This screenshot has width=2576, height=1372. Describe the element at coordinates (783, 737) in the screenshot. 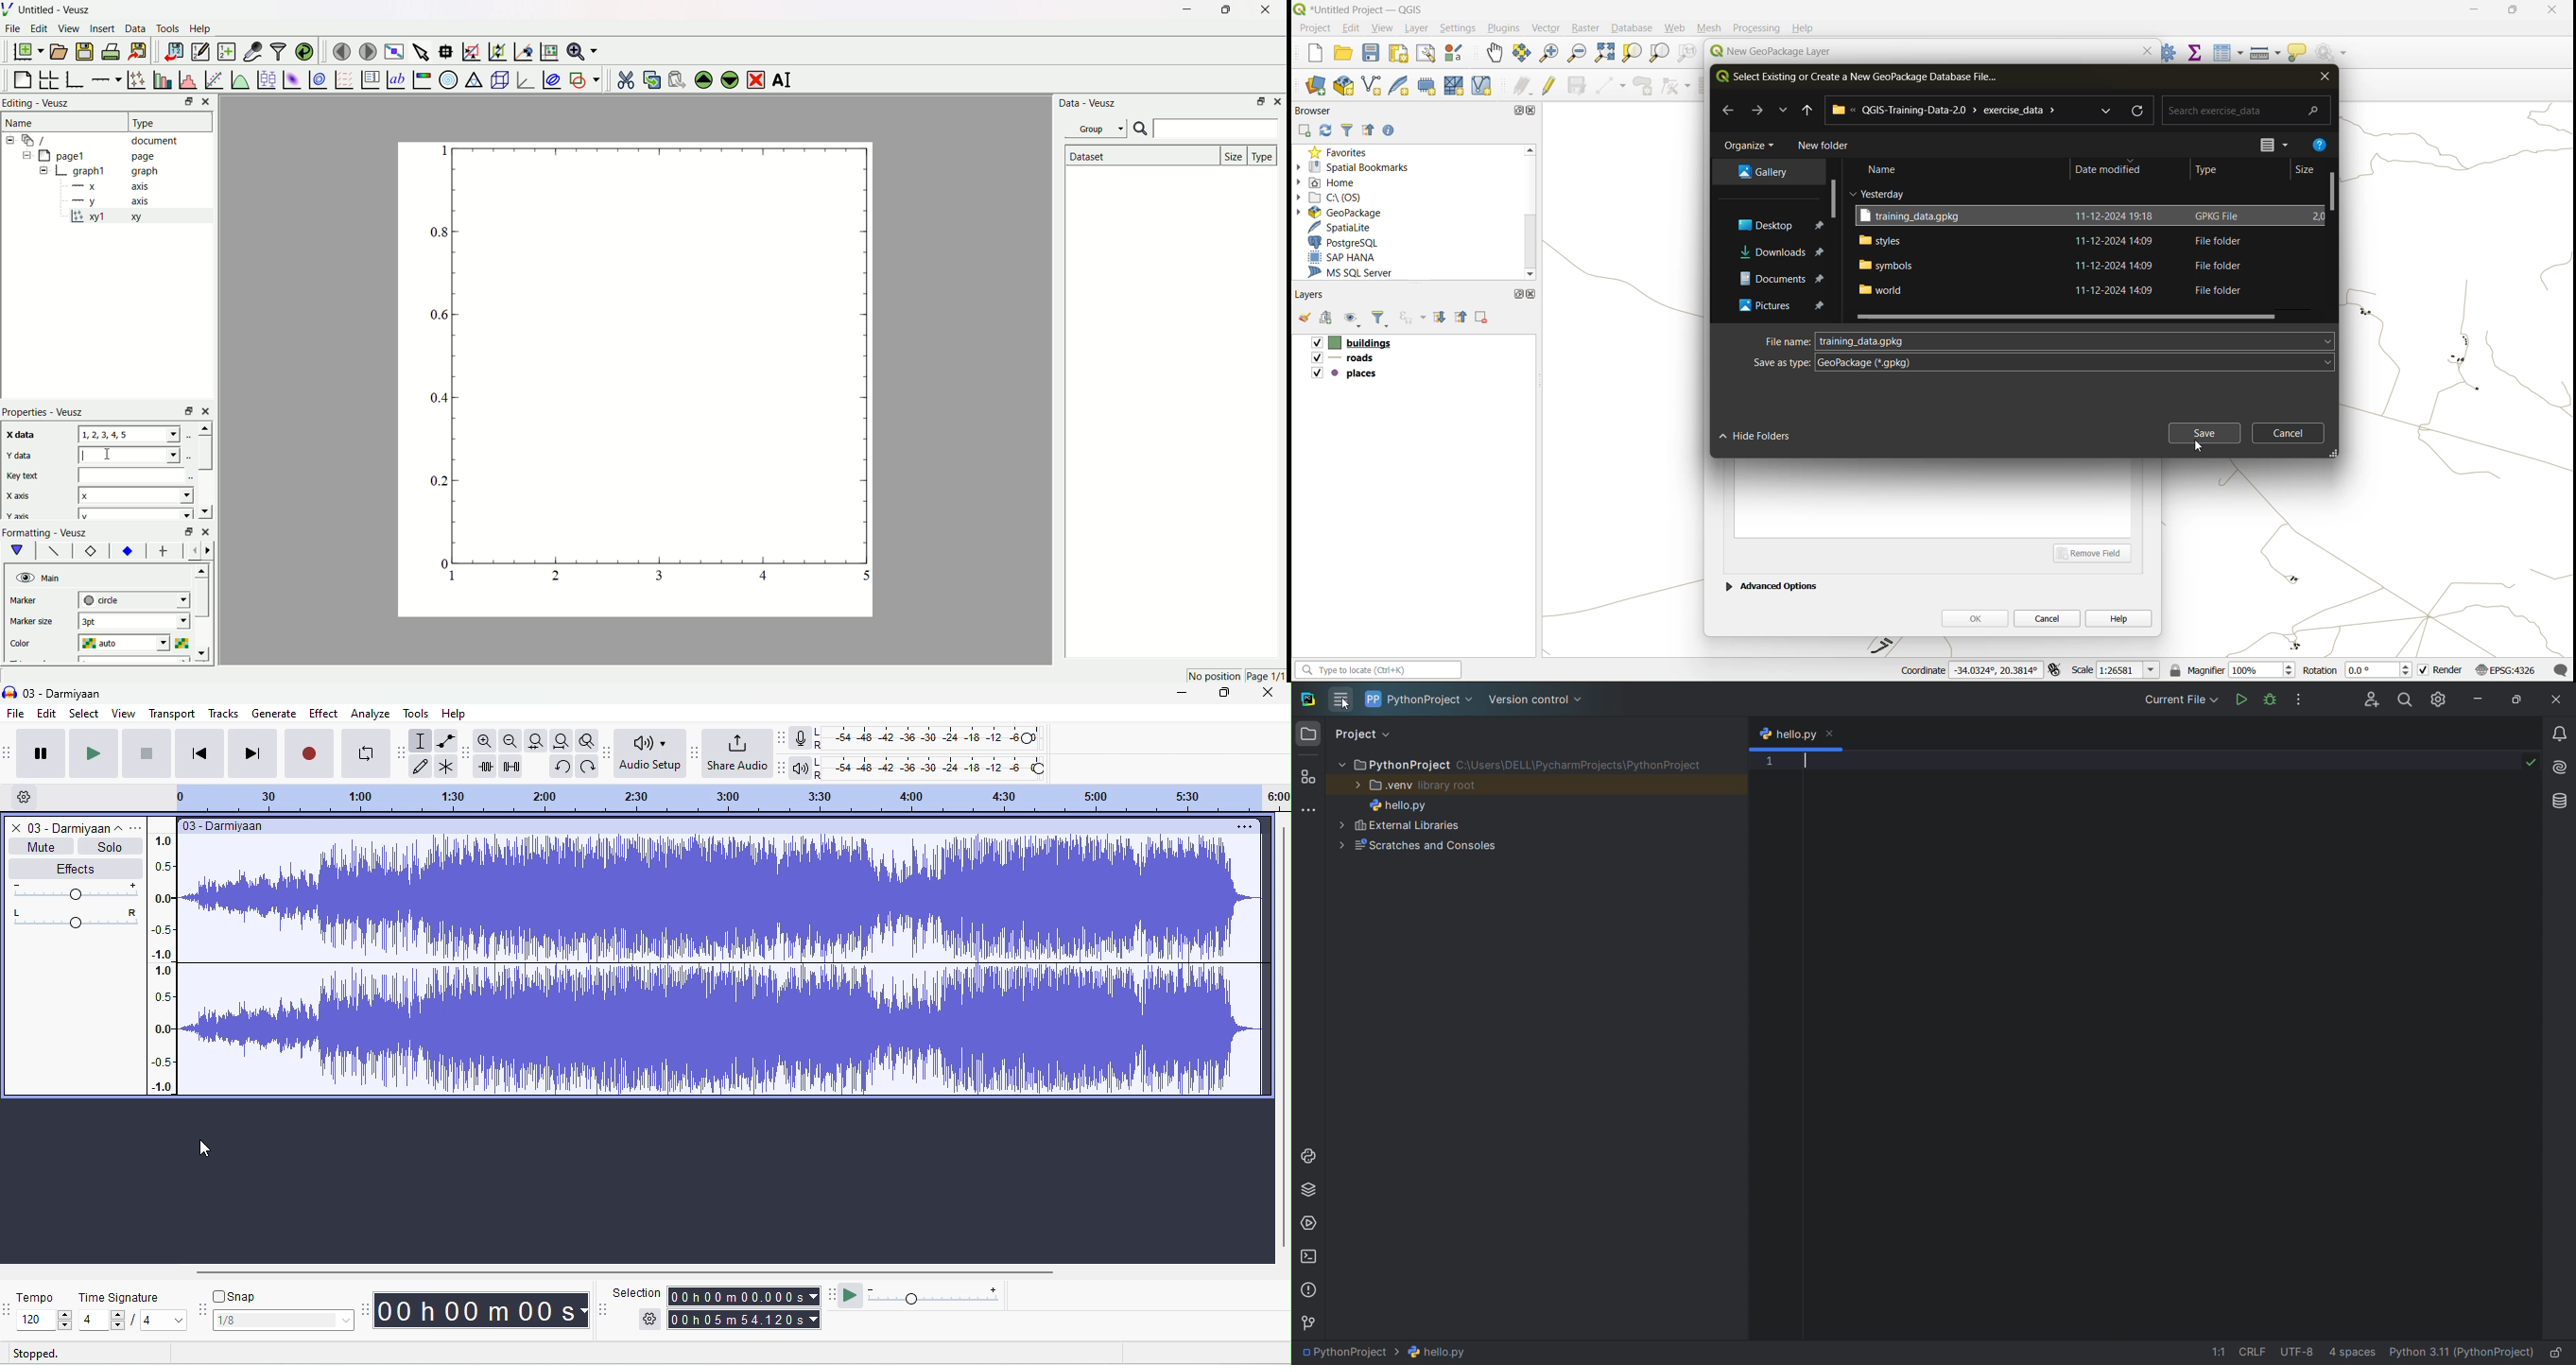

I see `record meter tool bar` at that location.